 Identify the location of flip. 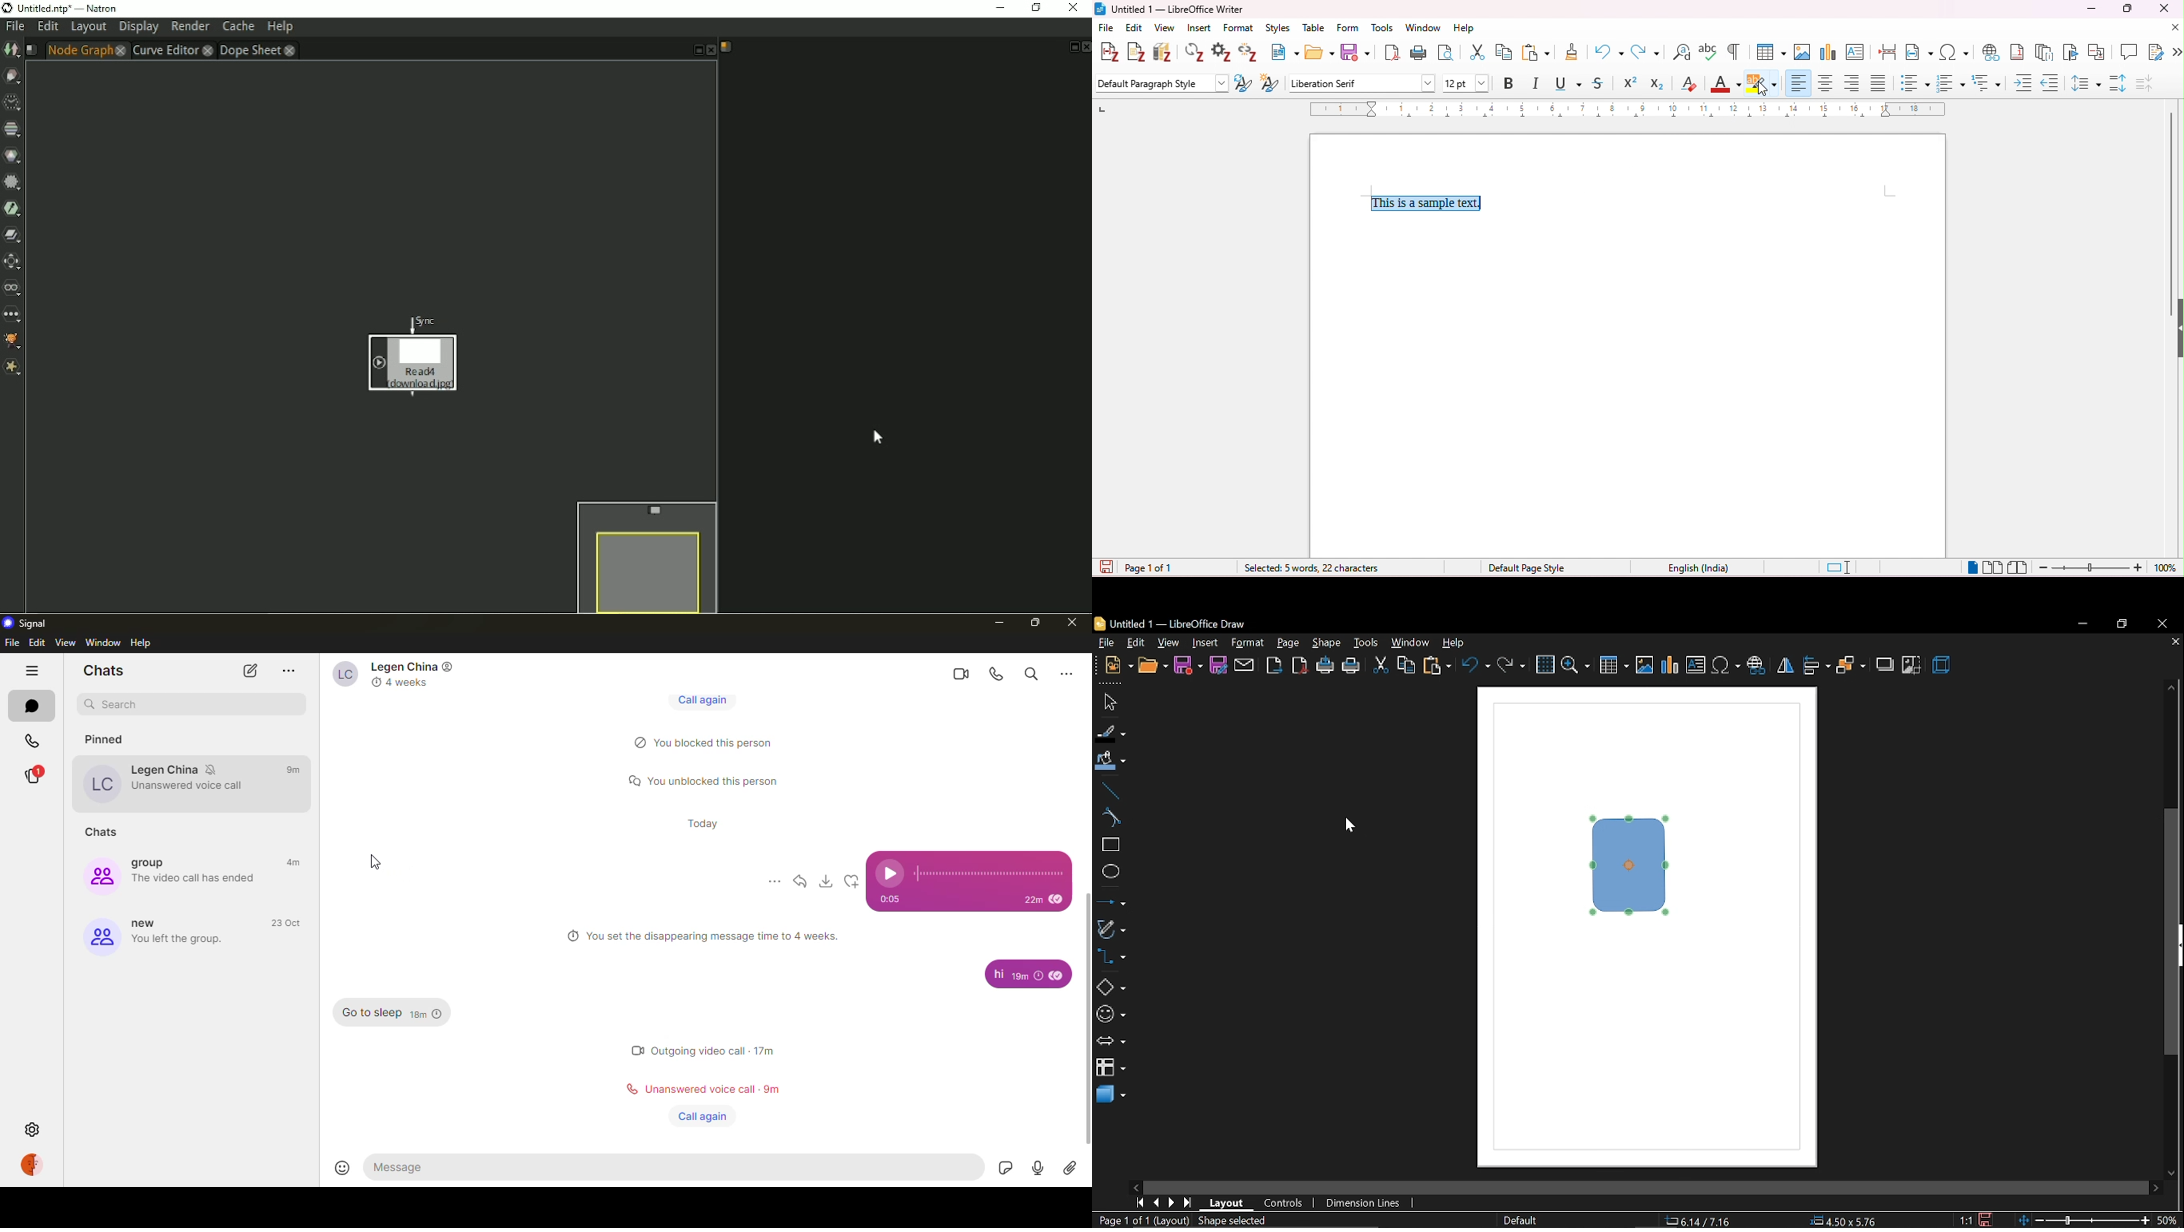
(1785, 665).